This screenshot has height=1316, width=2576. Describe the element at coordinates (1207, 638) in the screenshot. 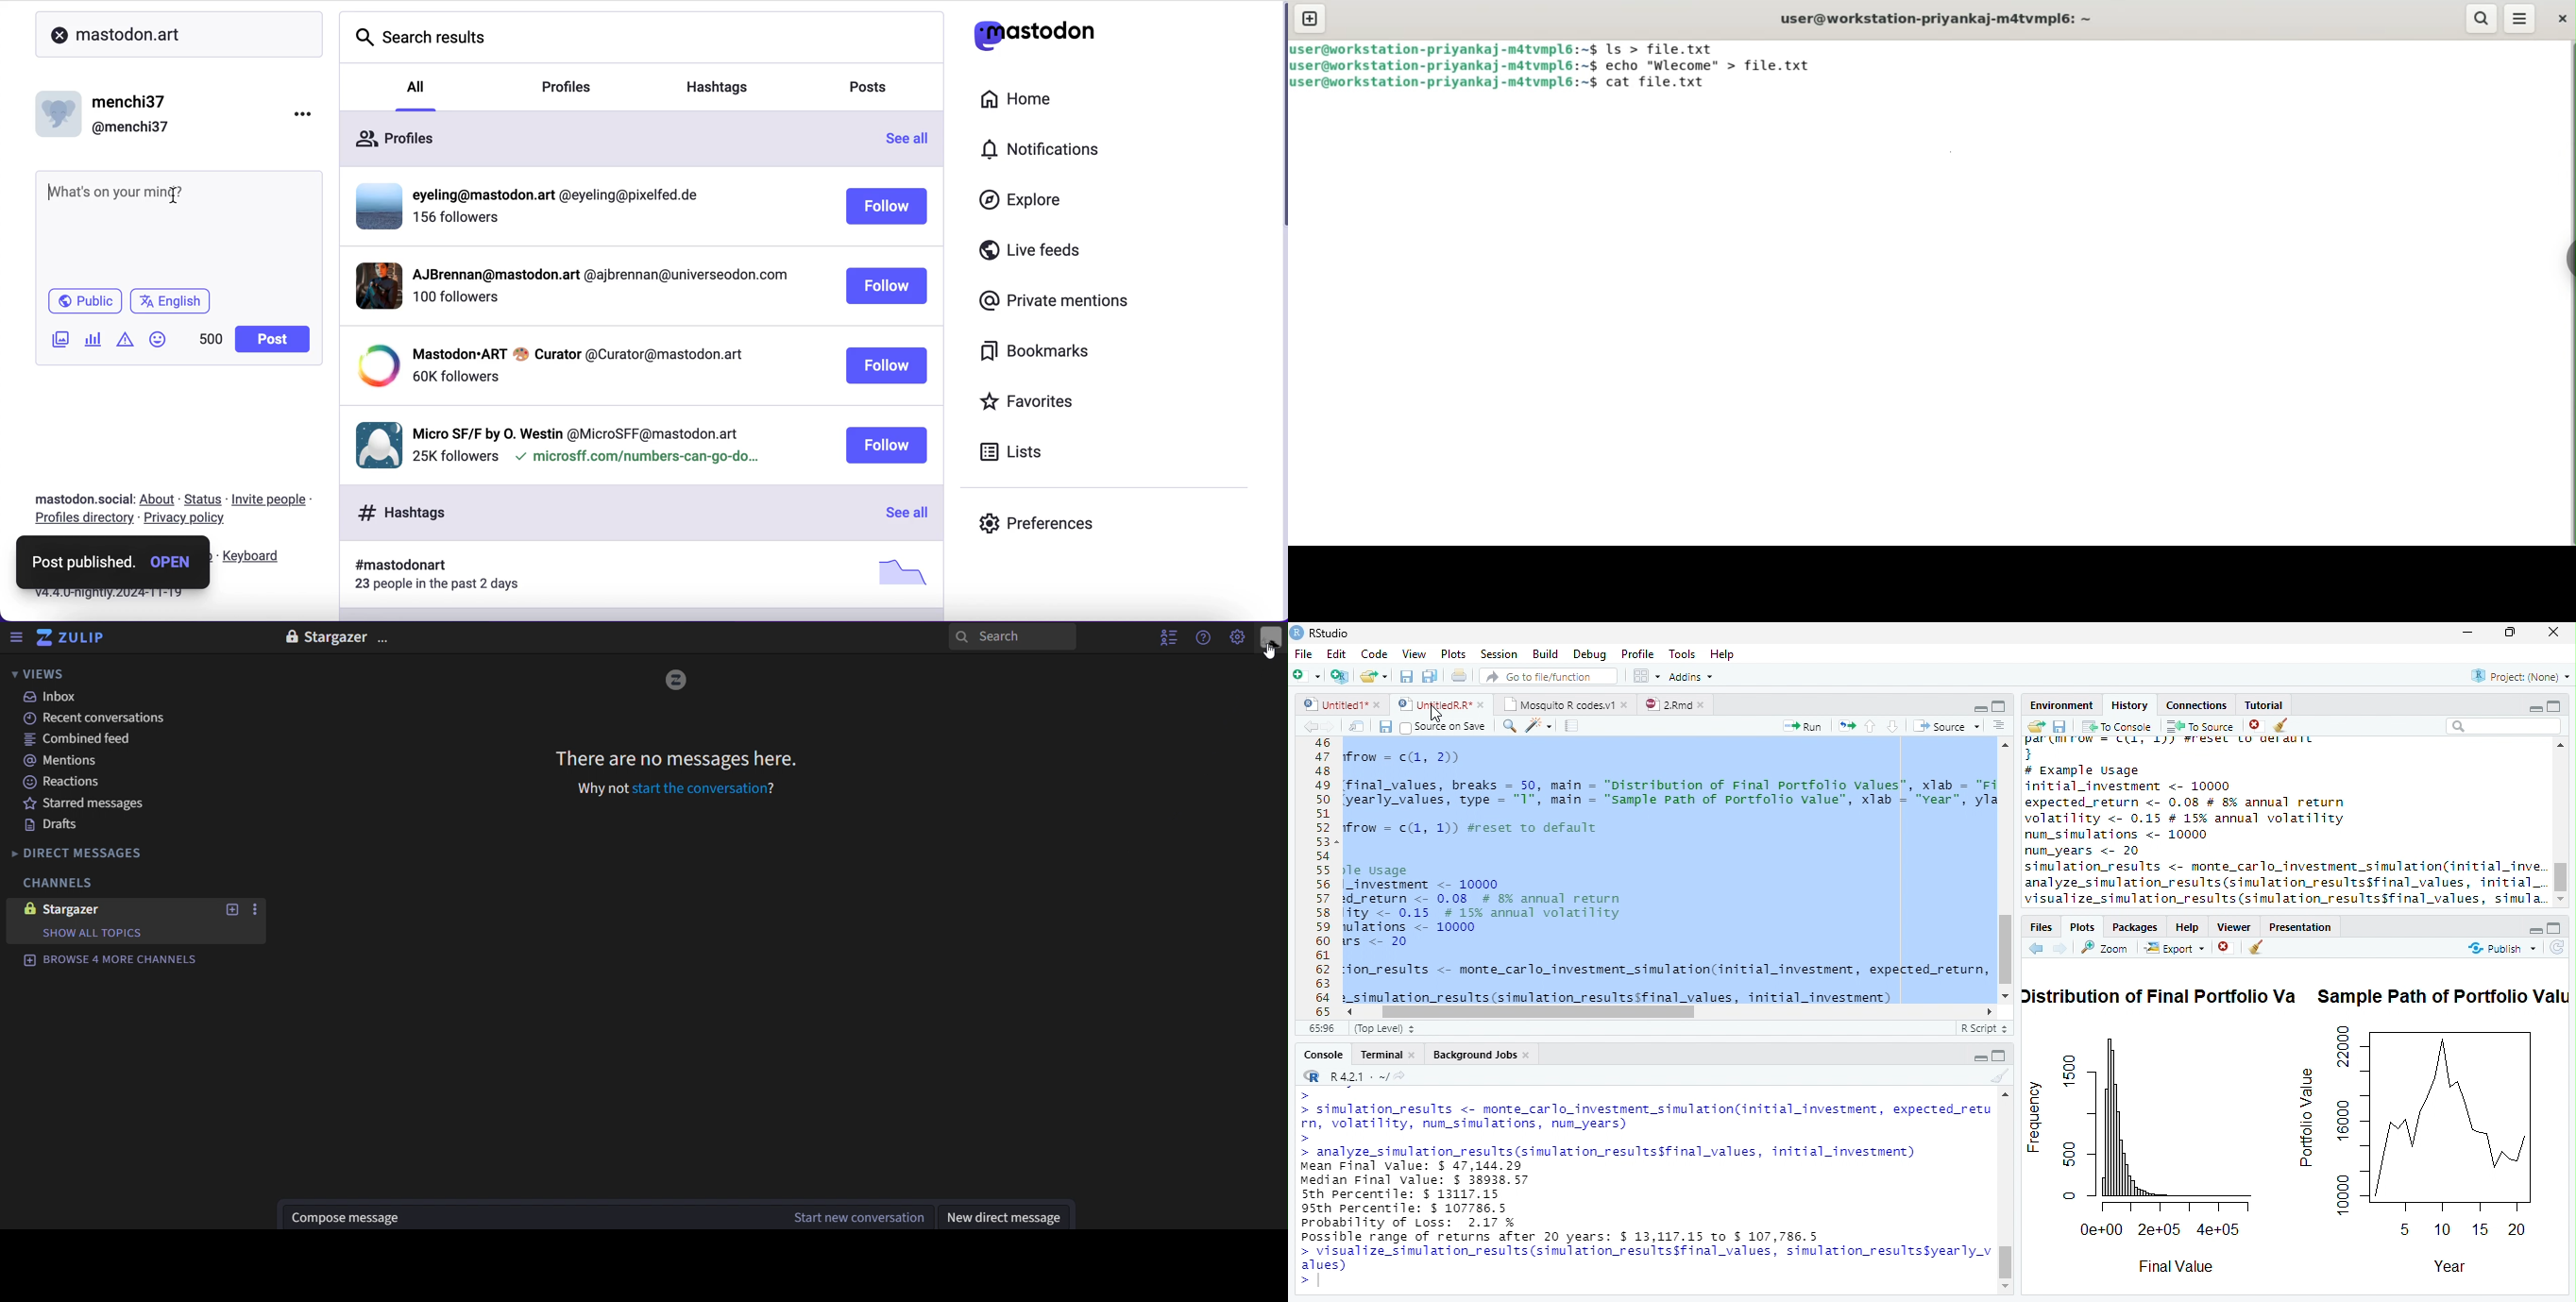

I see `help` at that location.